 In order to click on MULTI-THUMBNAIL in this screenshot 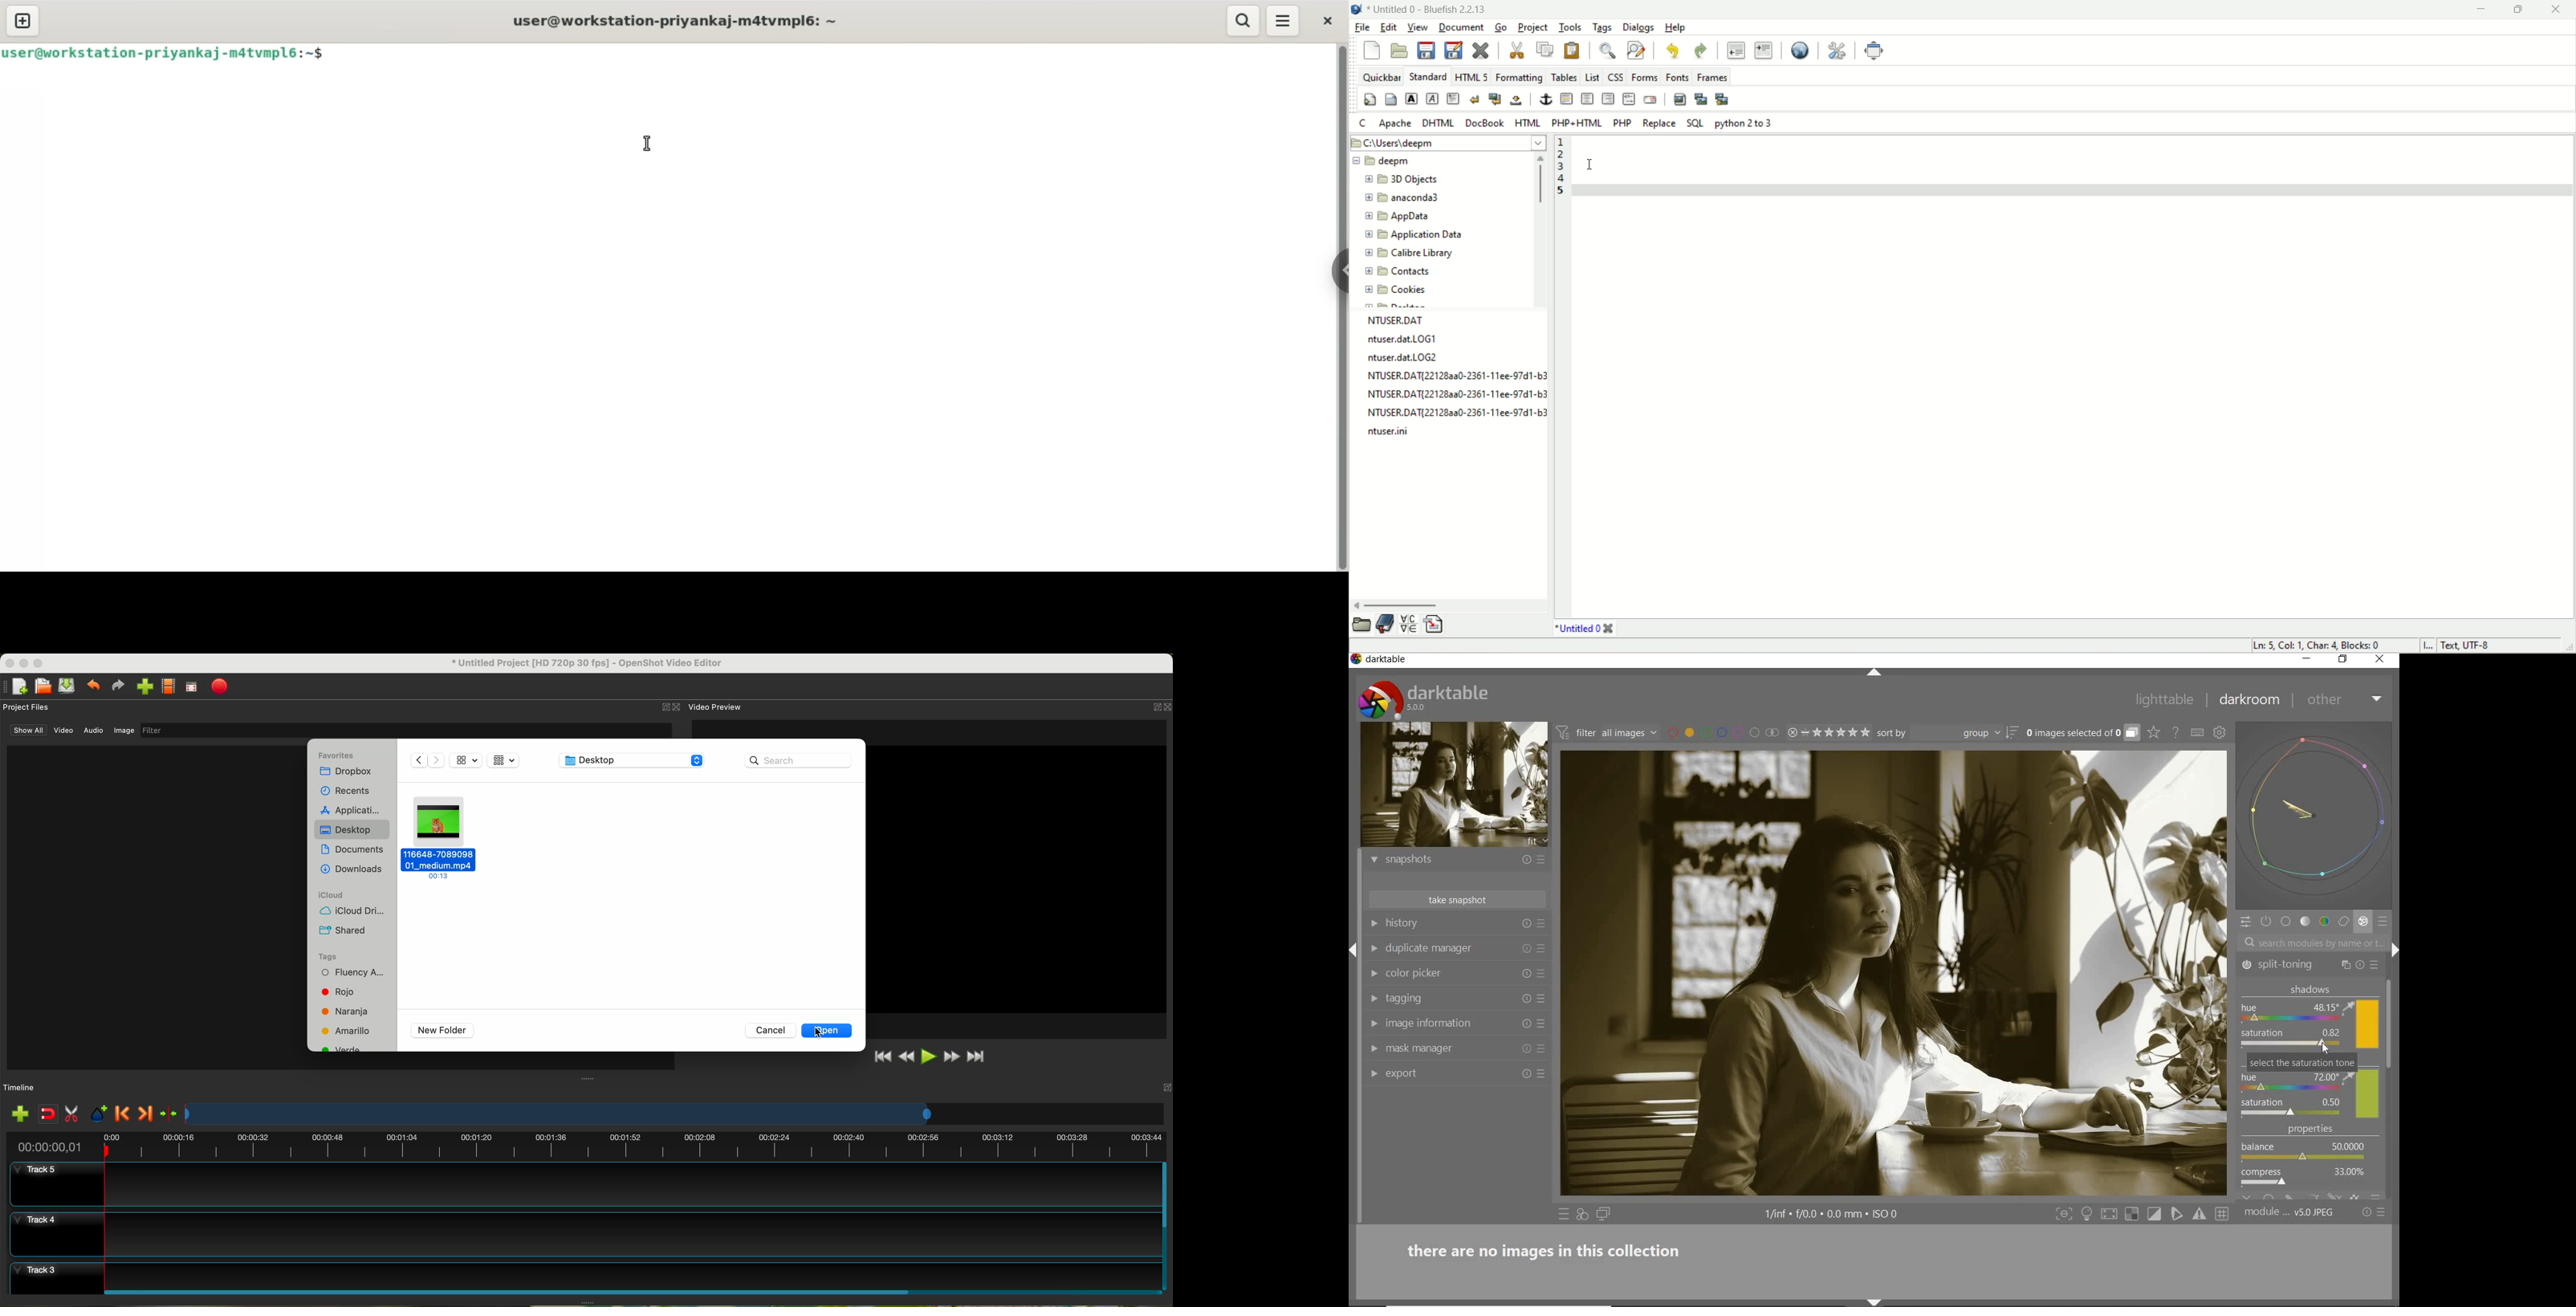, I will do `click(1725, 100)`.